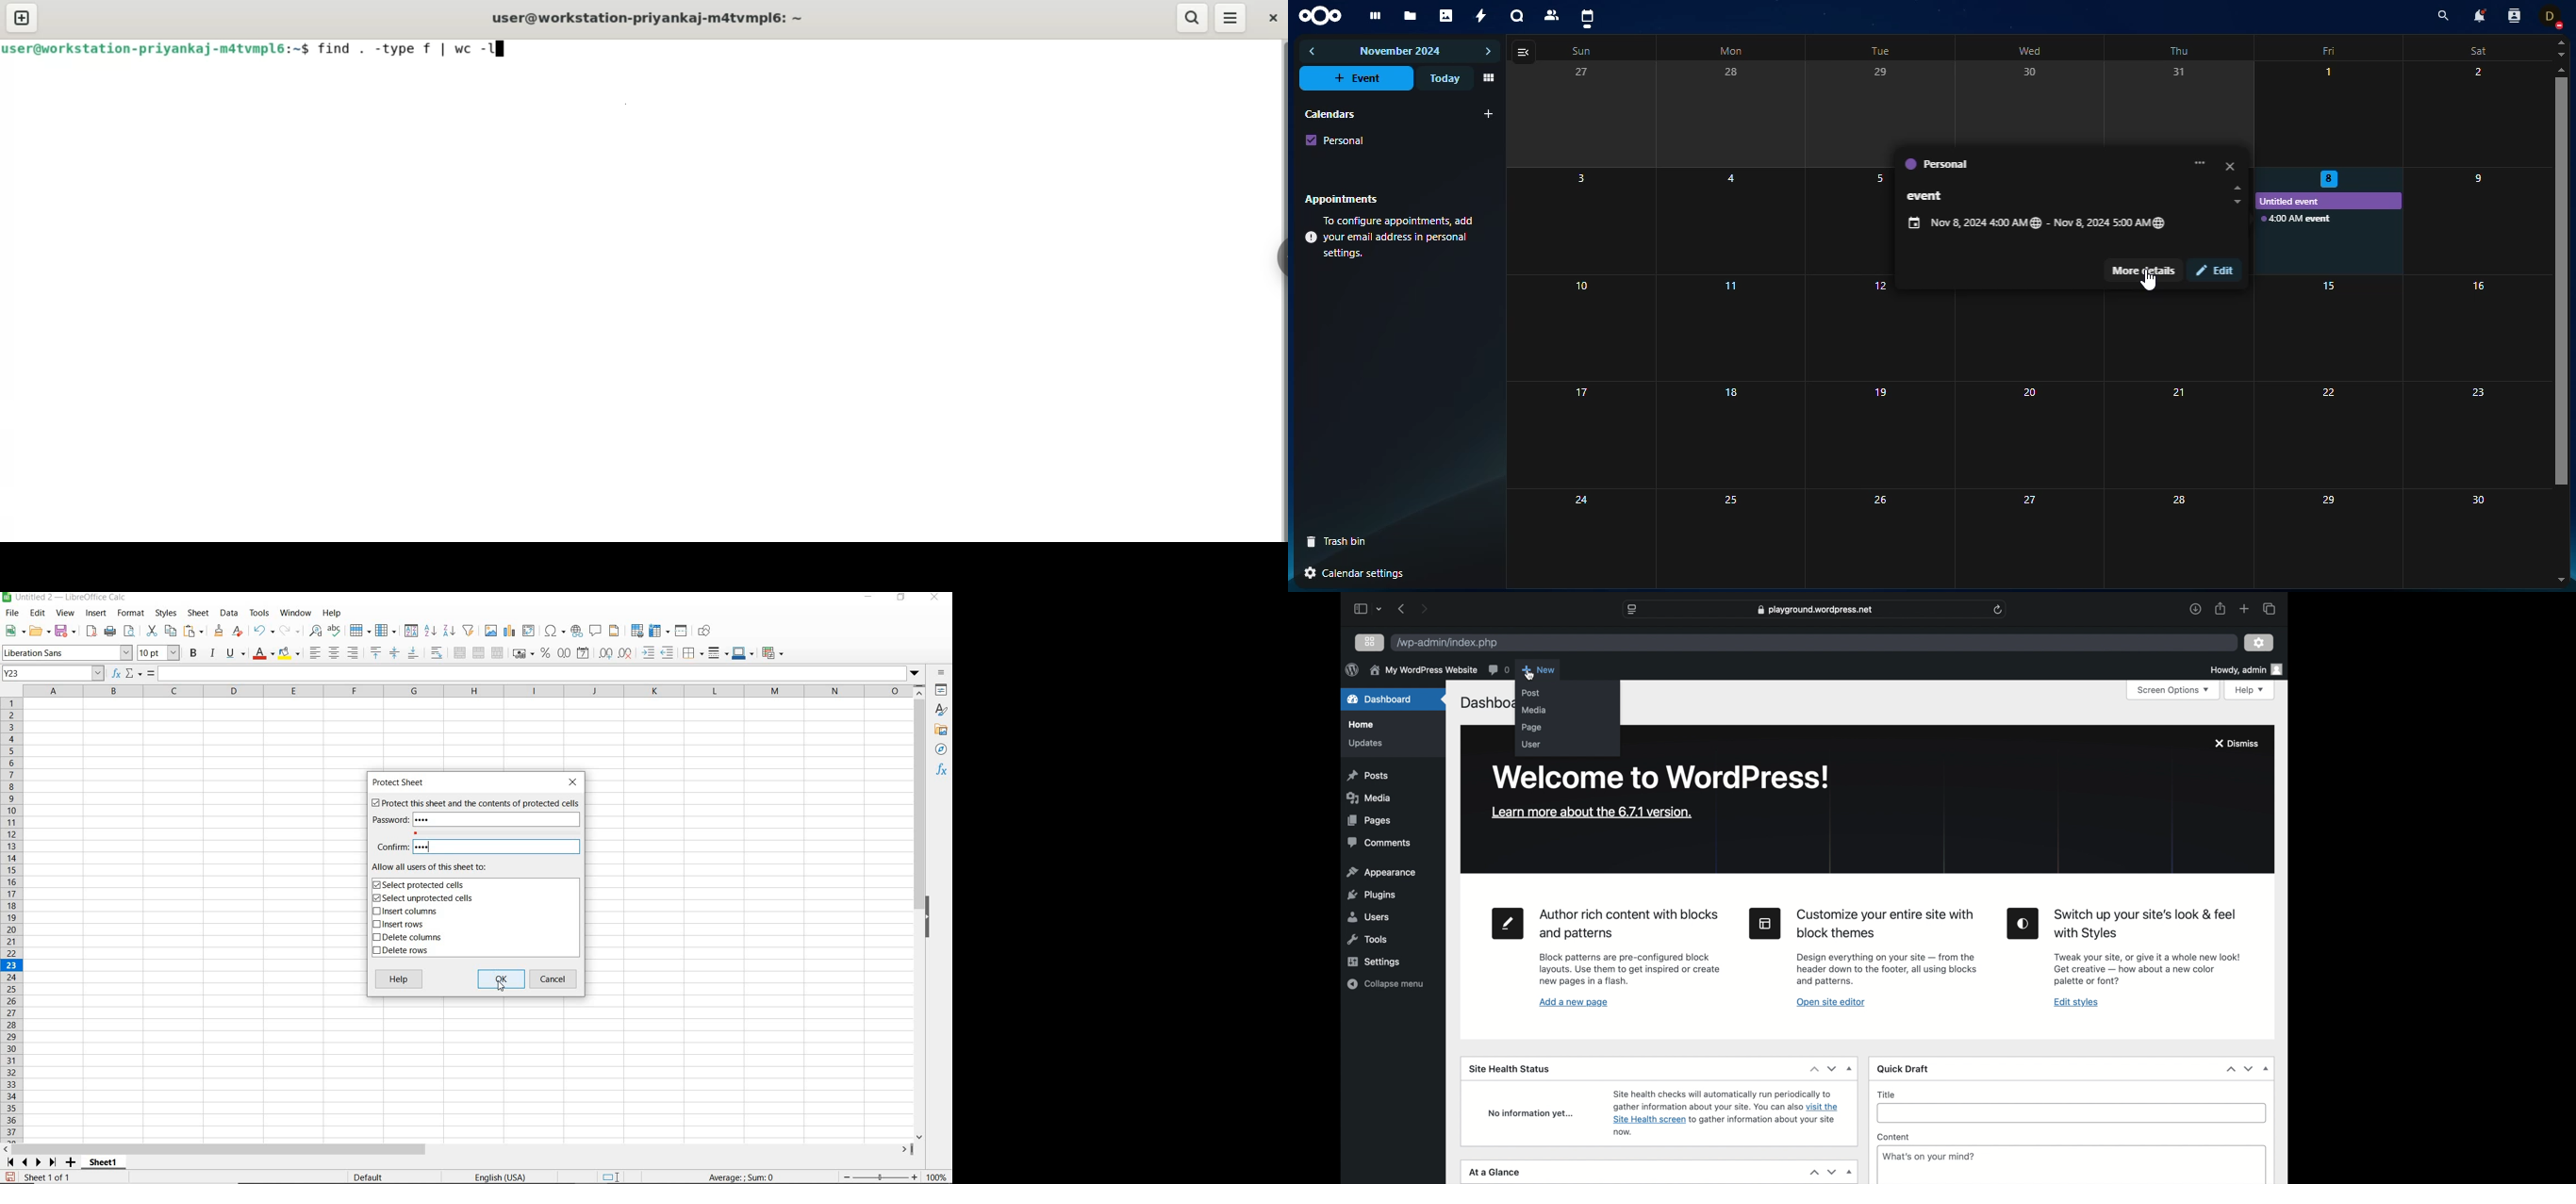  What do you see at coordinates (626, 653) in the screenshot?
I see `DELETE DECIMAL PLACE` at bounding box center [626, 653].